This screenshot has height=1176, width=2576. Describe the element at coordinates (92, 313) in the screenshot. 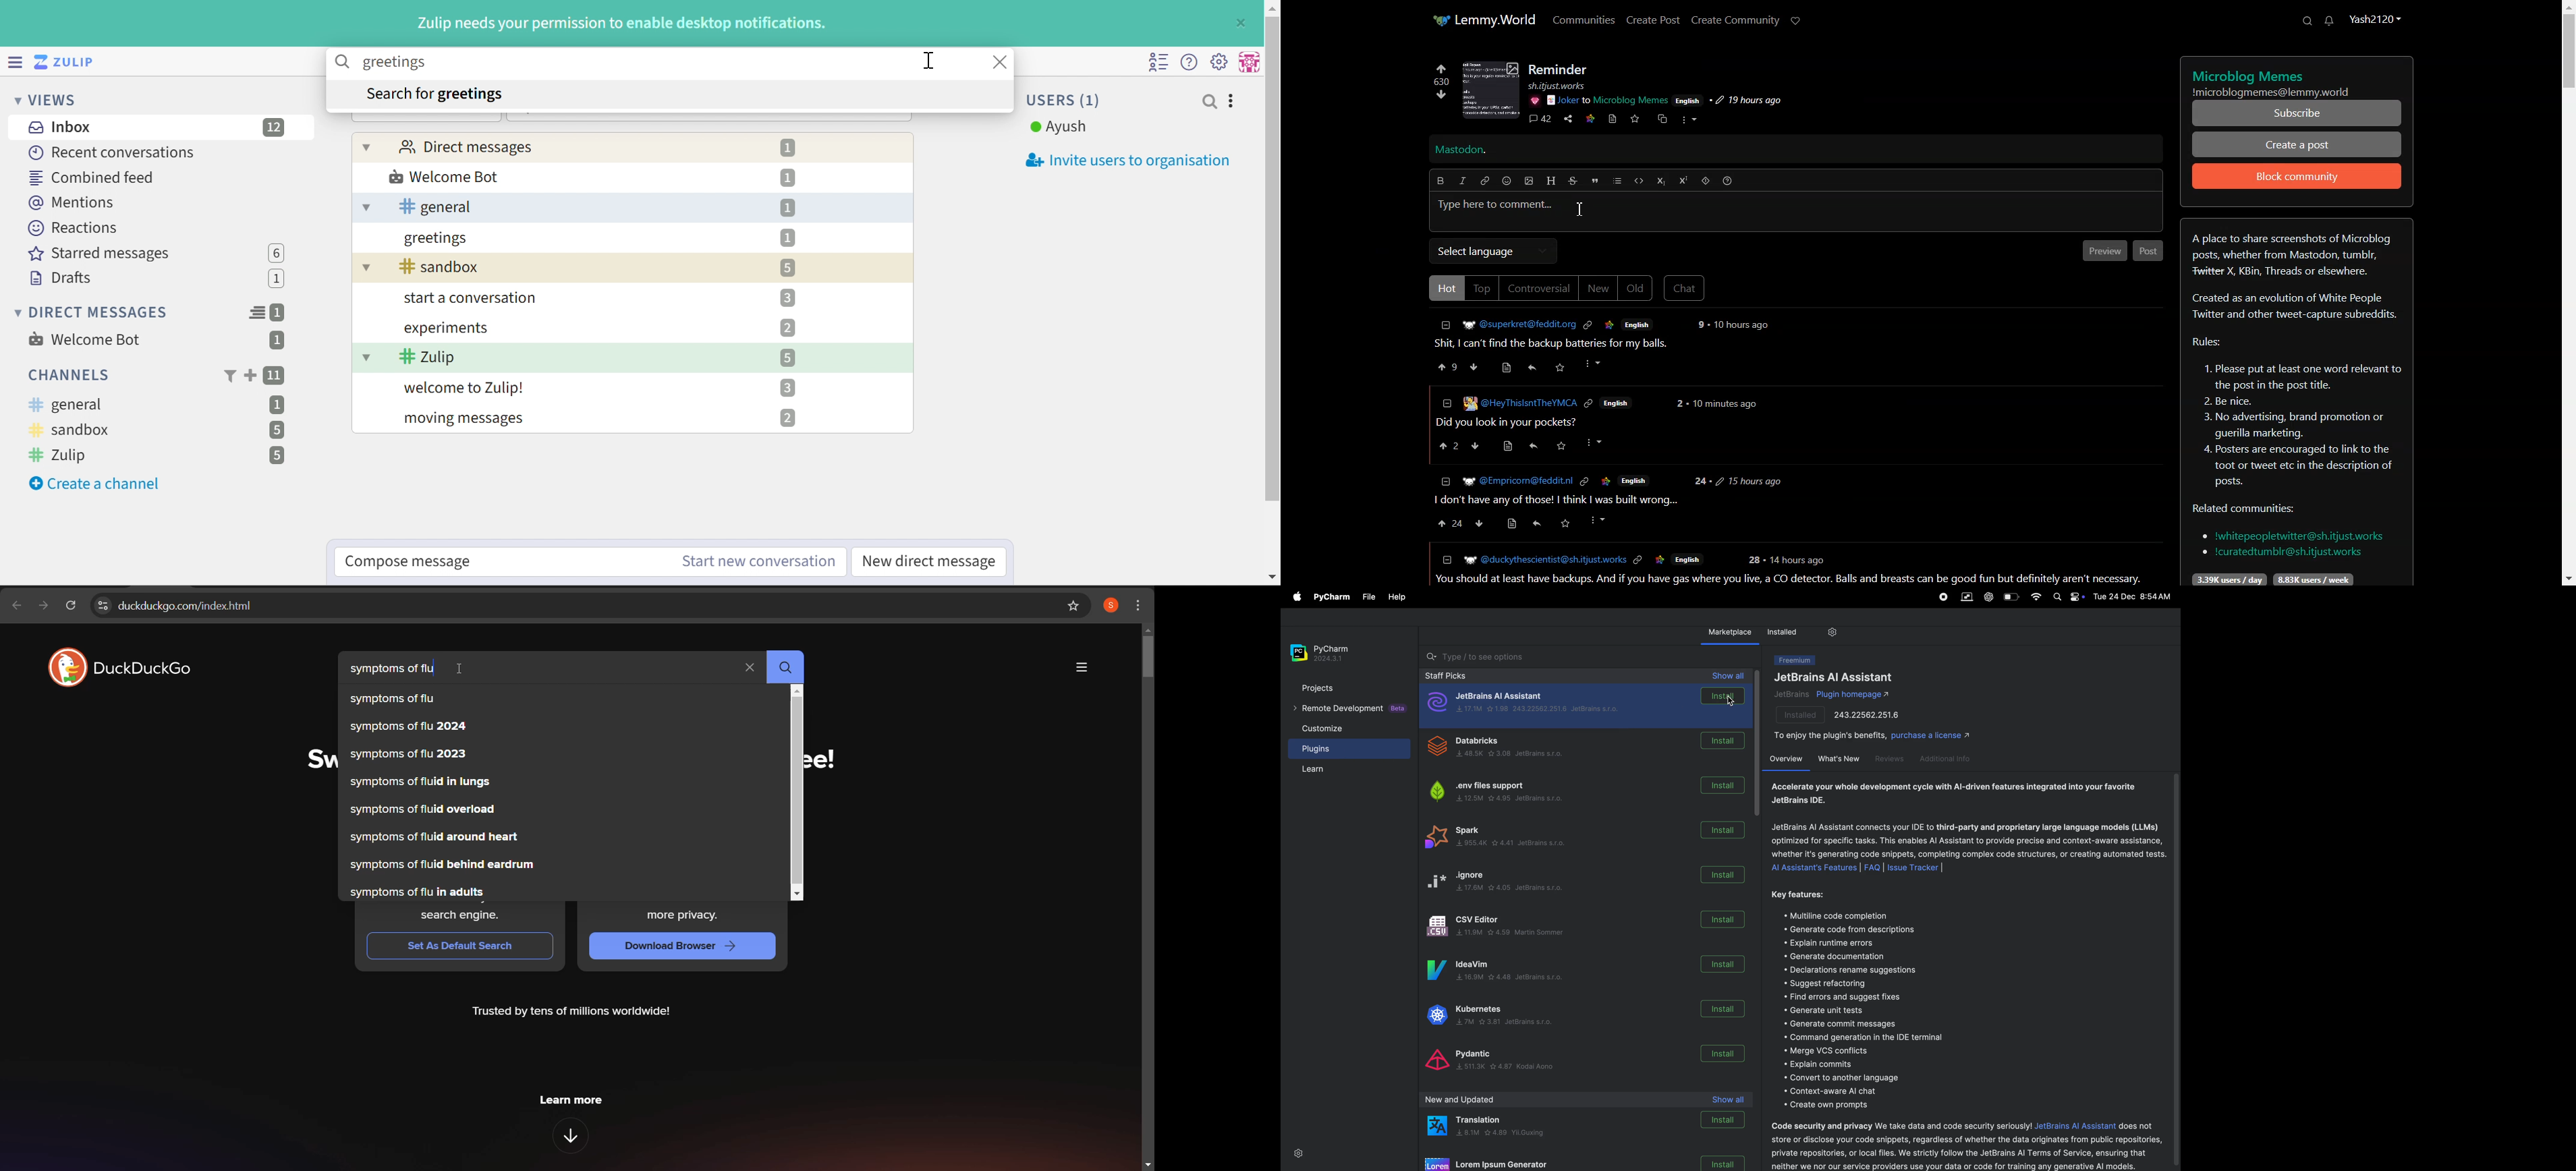

I see `DIRECT MESSAGES` at that location.